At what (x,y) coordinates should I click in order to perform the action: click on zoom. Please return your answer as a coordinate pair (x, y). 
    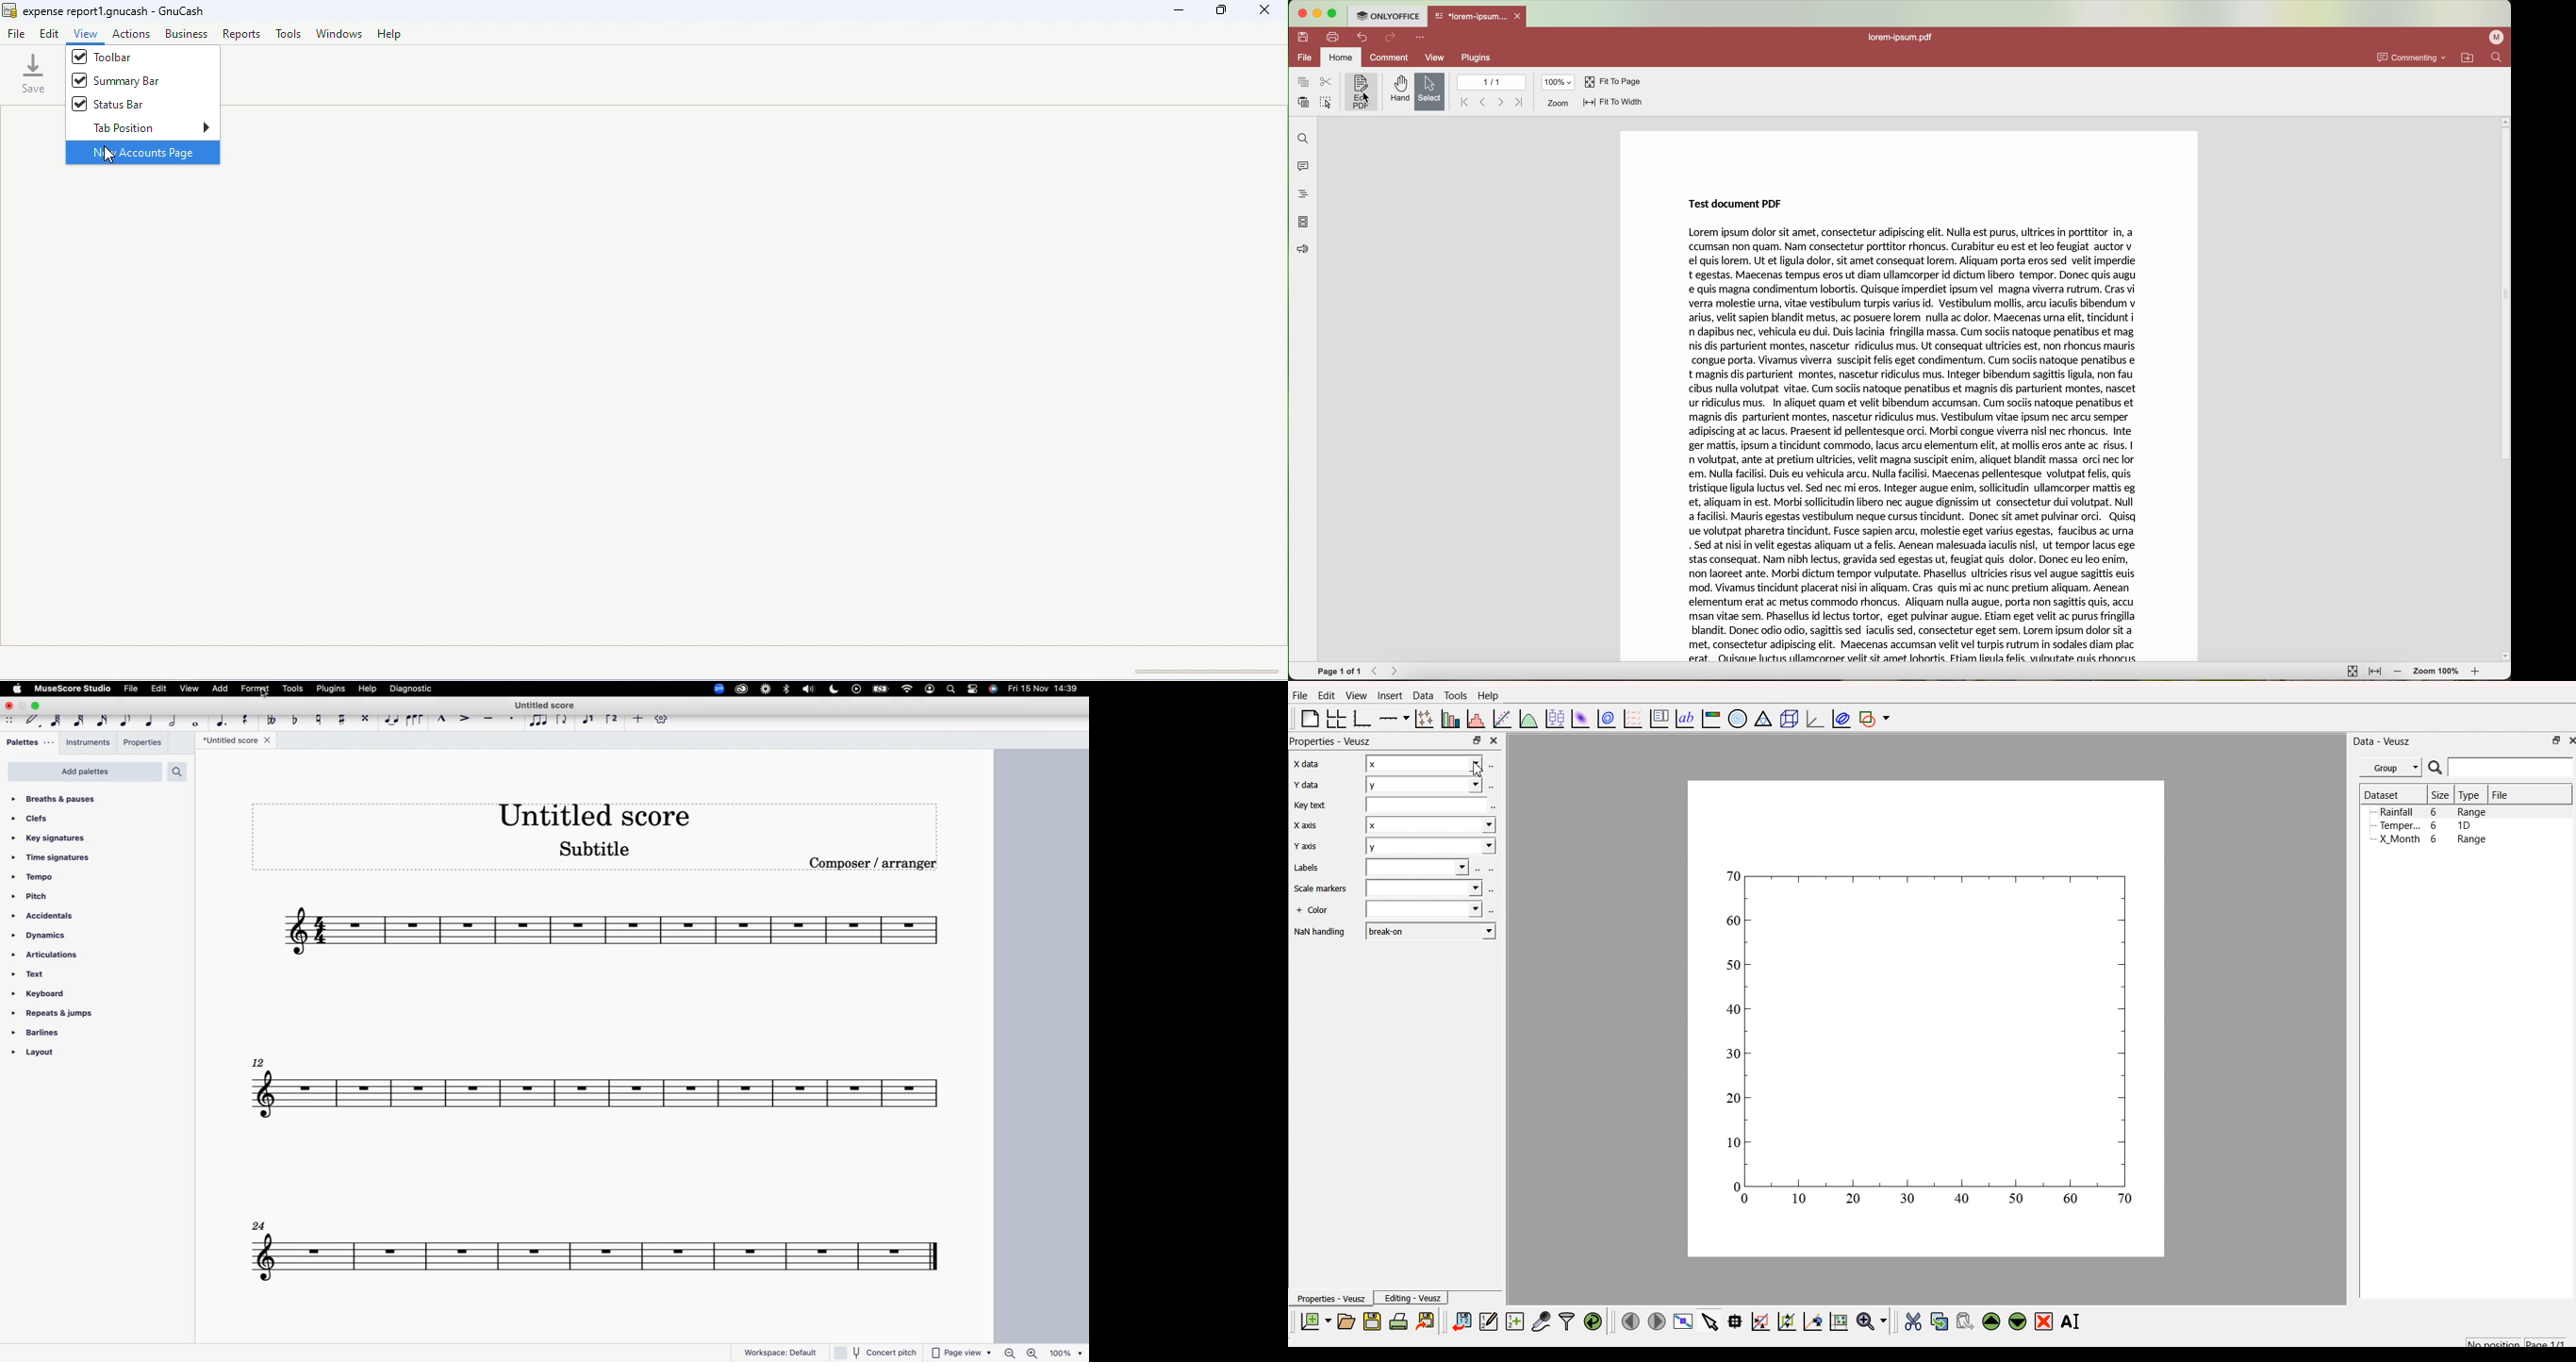
    Looking at the image, I should click on (716, 690).